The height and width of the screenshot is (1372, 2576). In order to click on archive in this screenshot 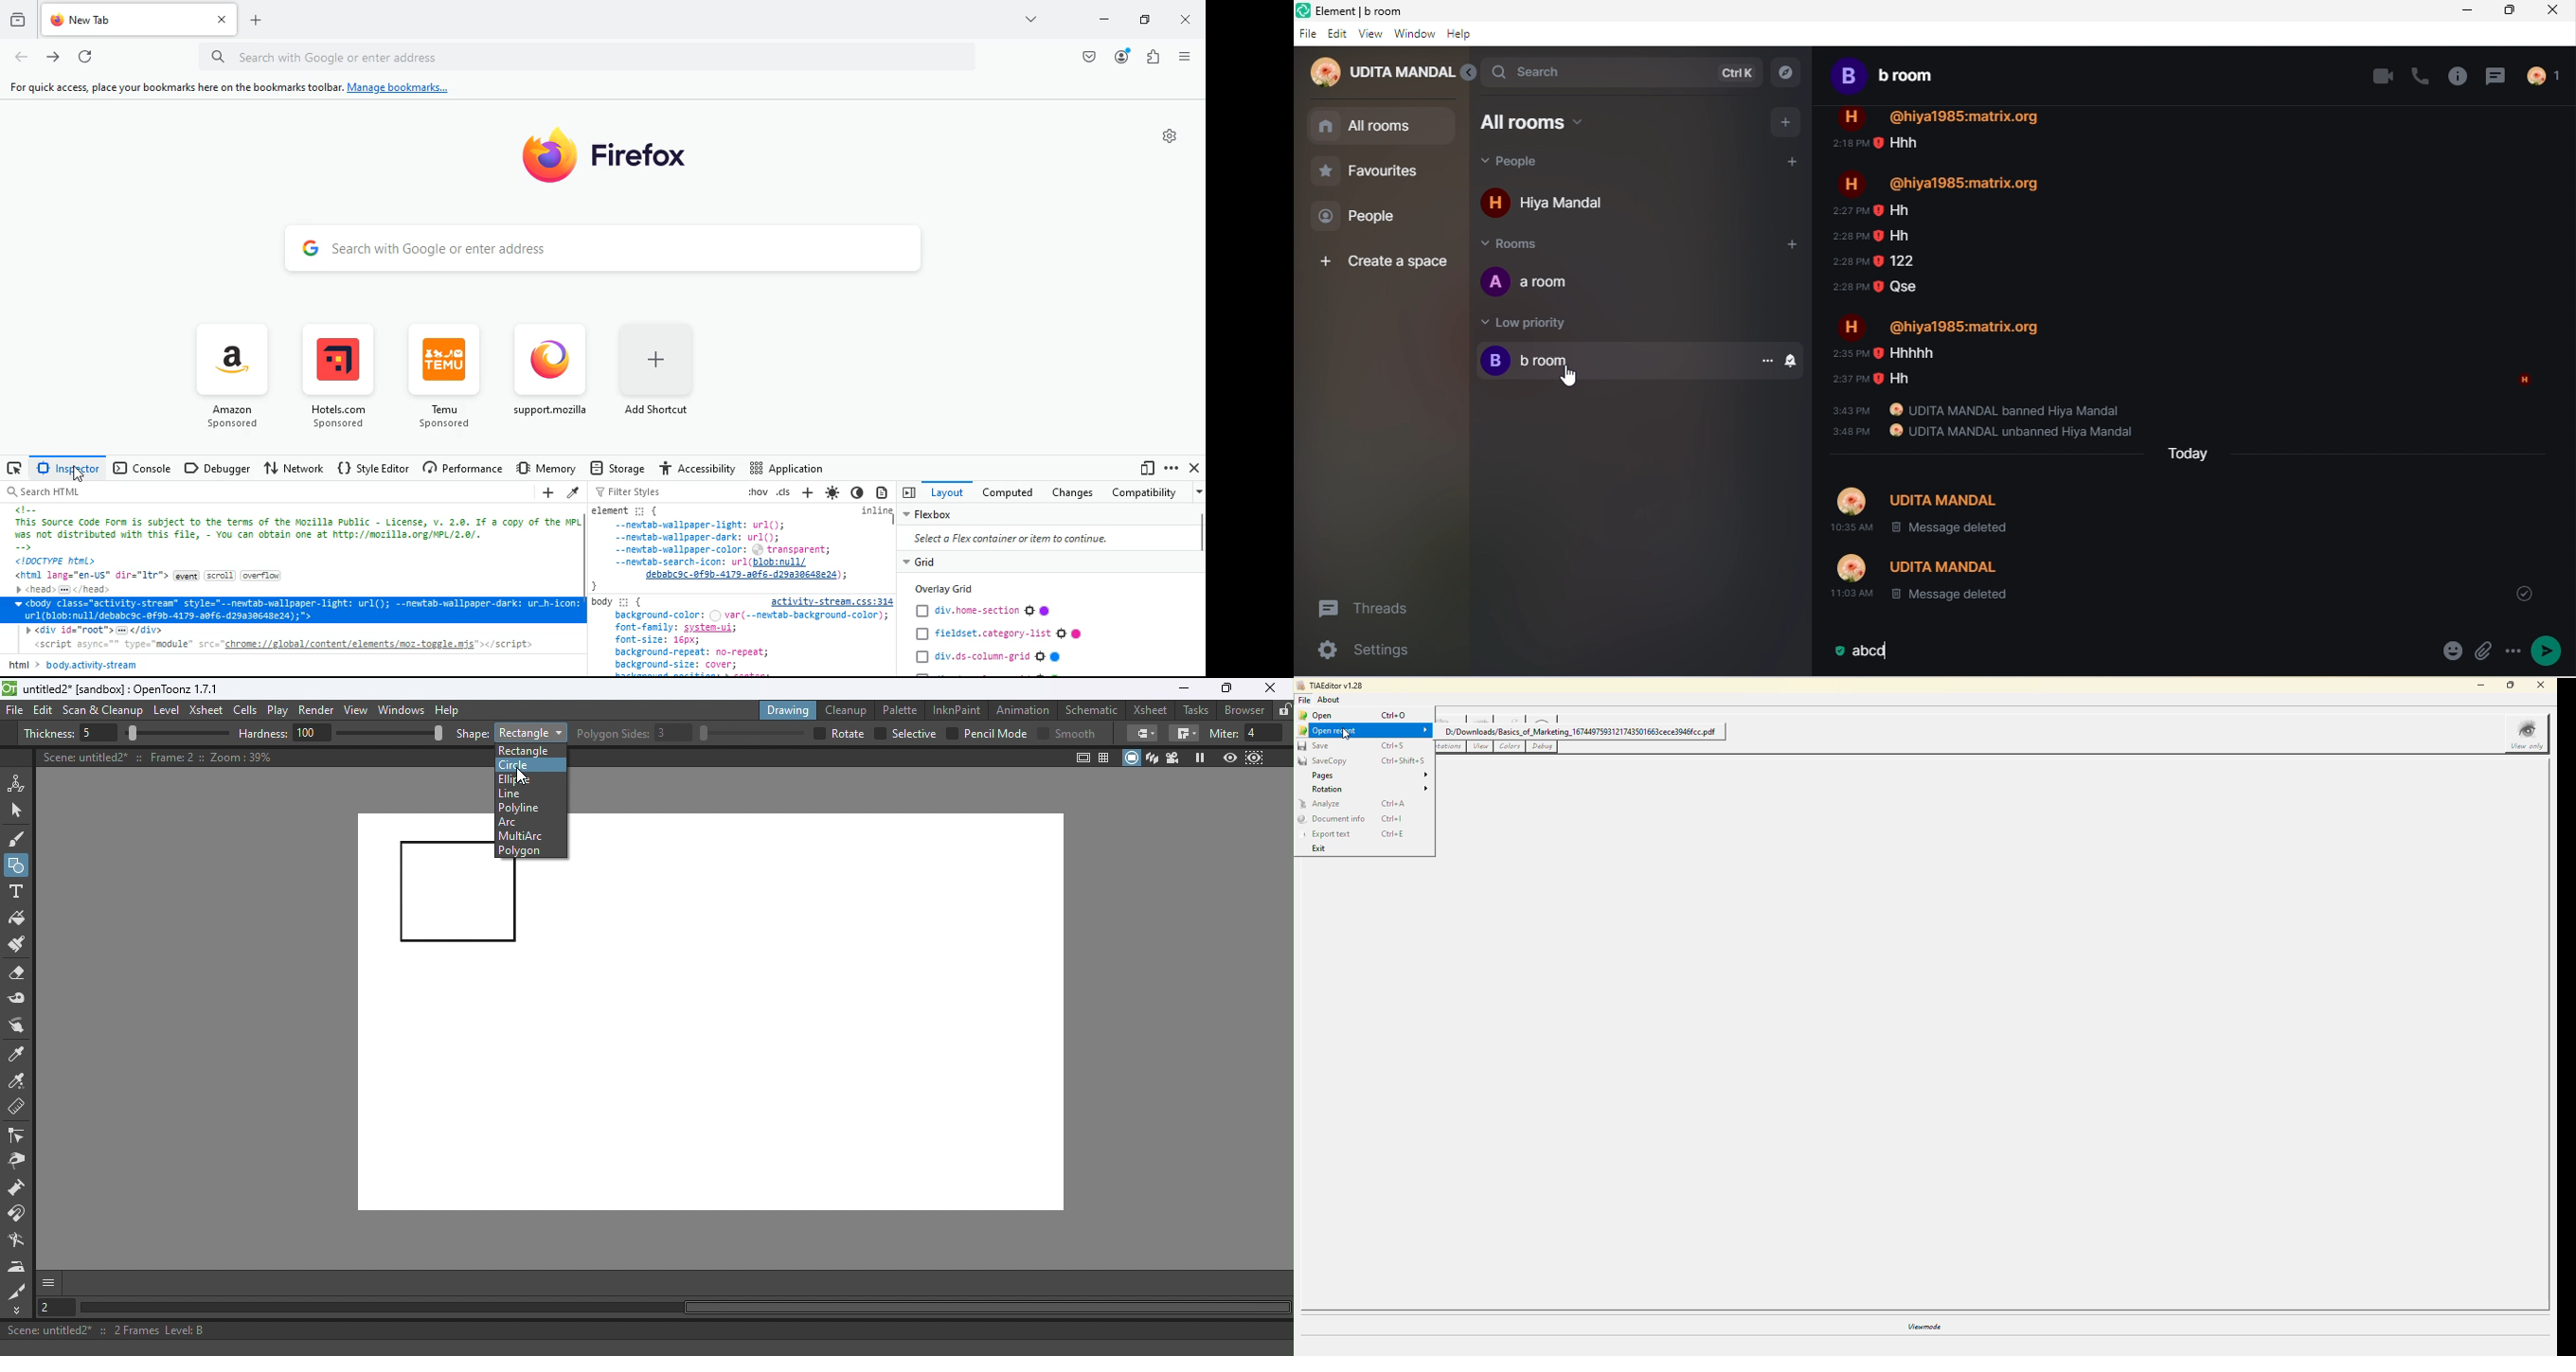, I will do `click(16, 21)`.